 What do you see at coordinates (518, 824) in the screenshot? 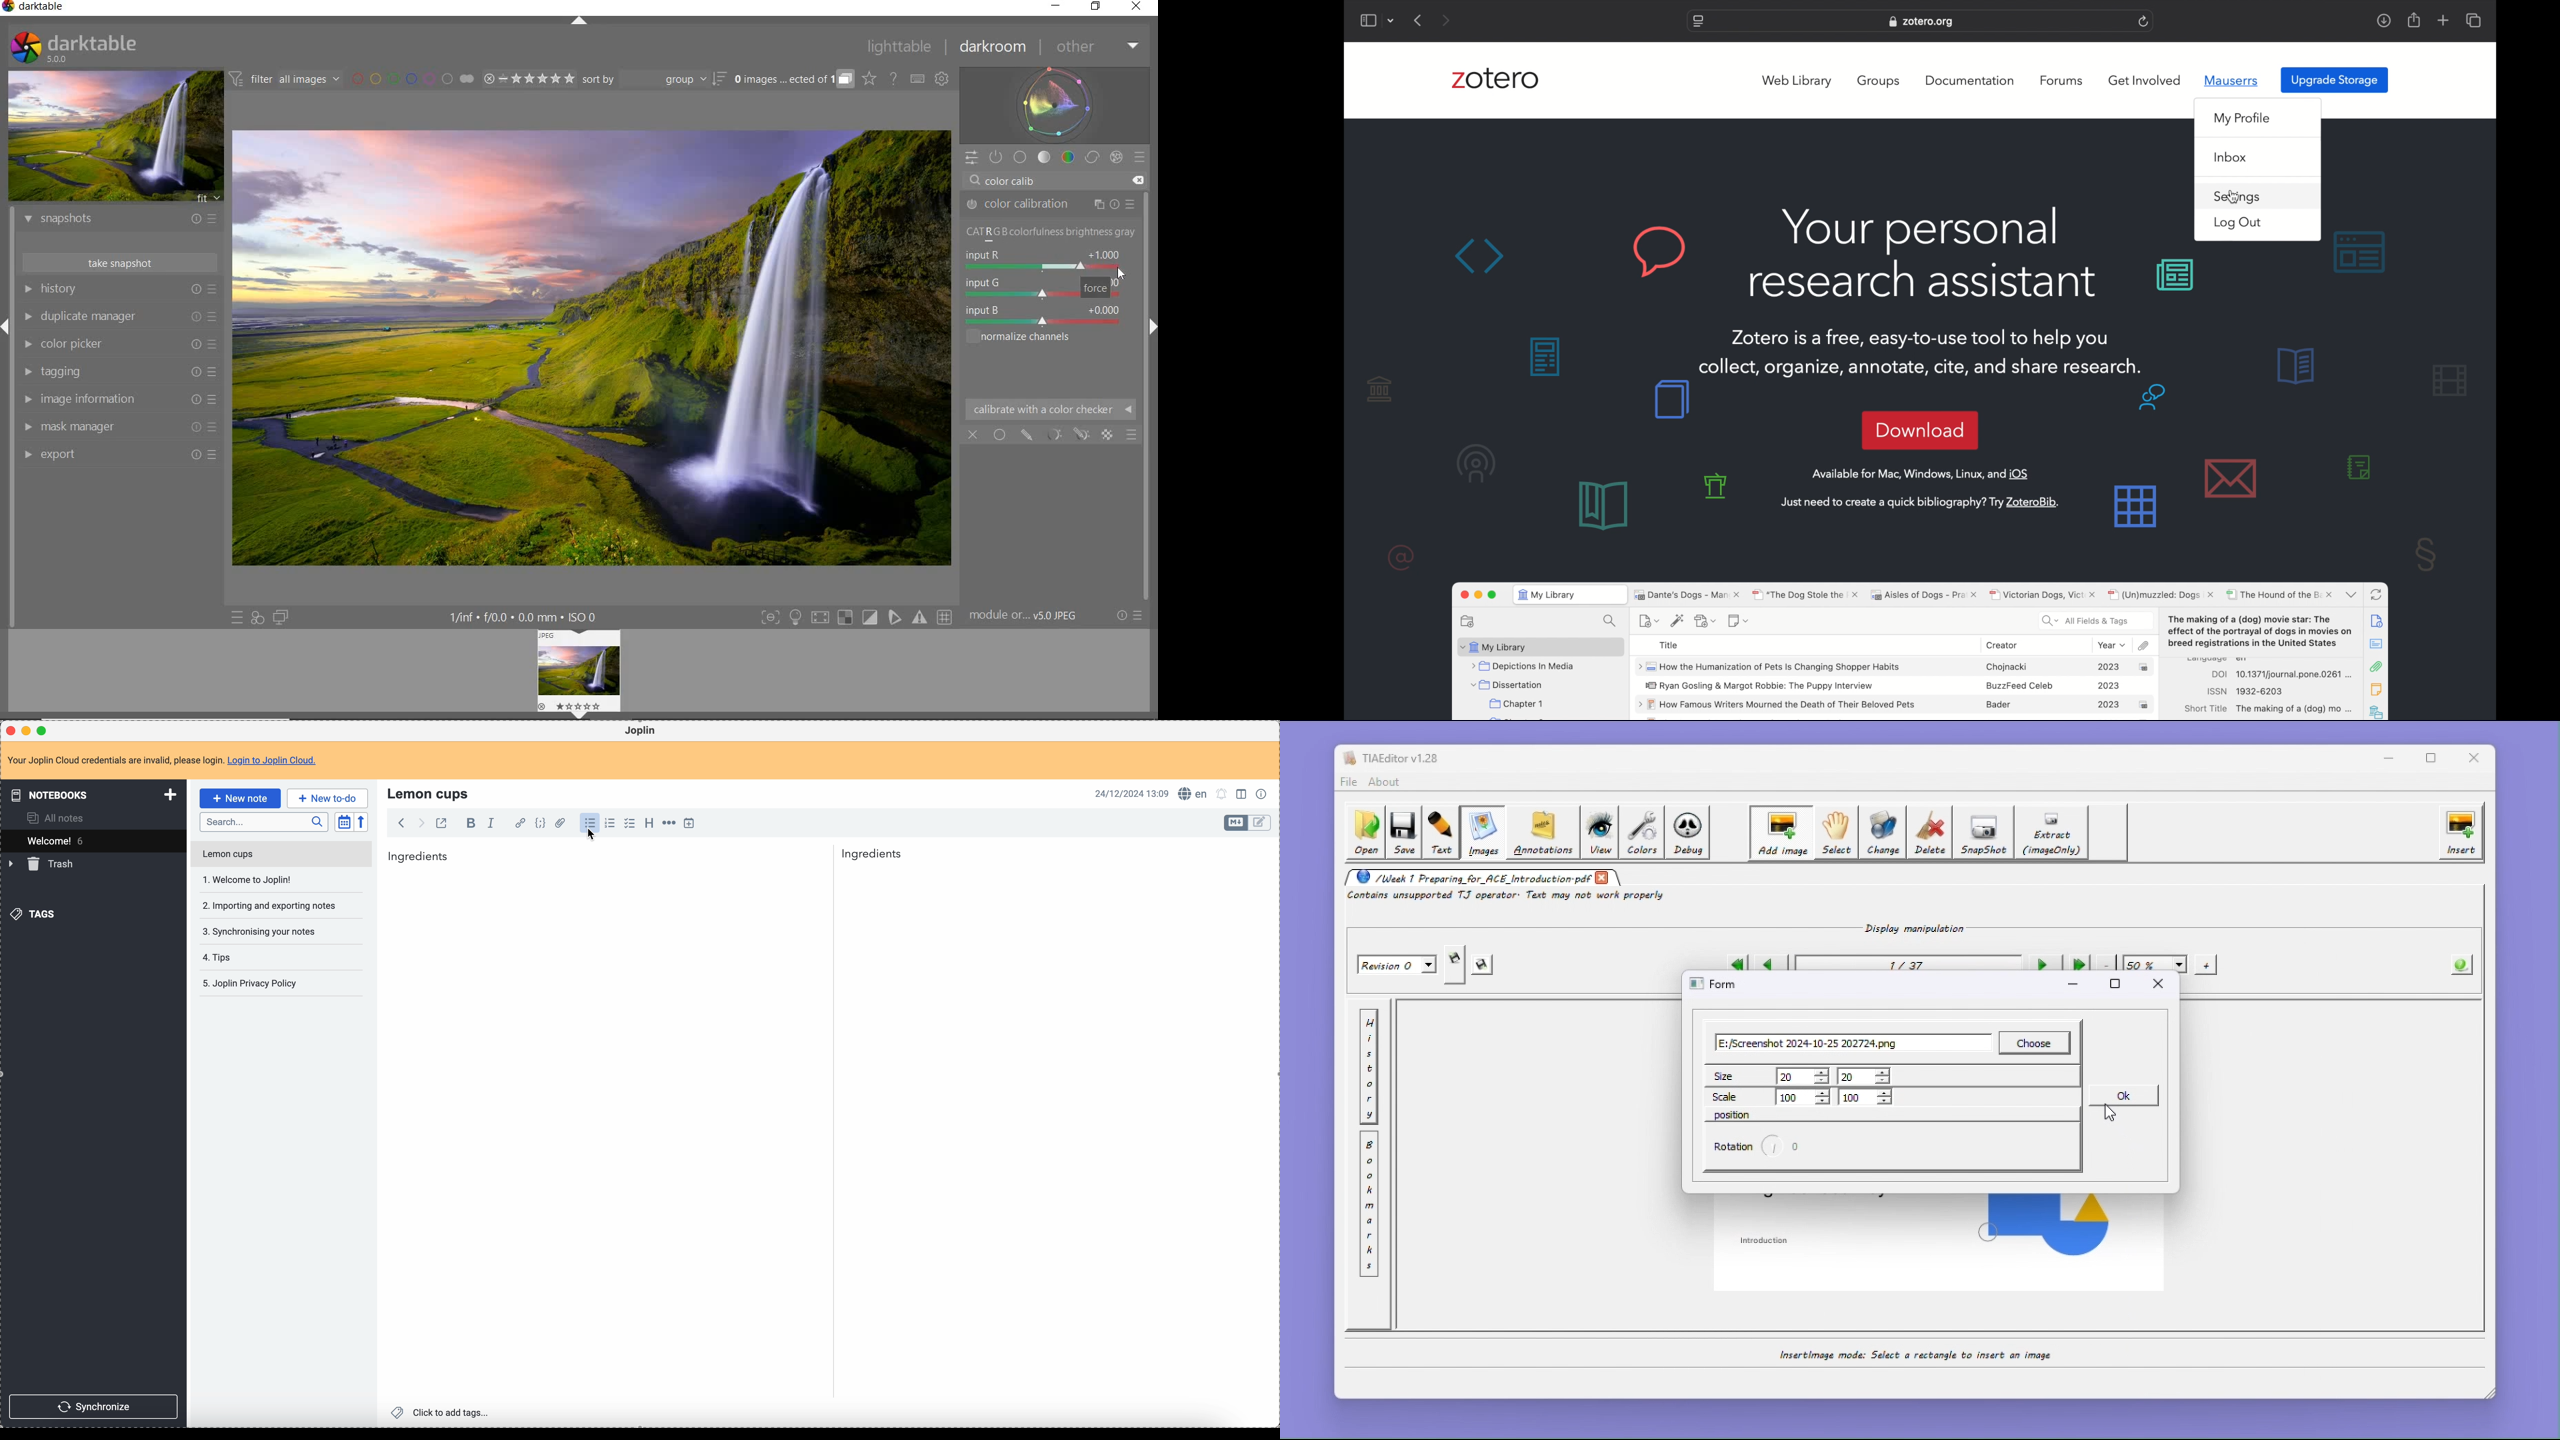
I see `hyperlink` at bounding box center [518, 824].